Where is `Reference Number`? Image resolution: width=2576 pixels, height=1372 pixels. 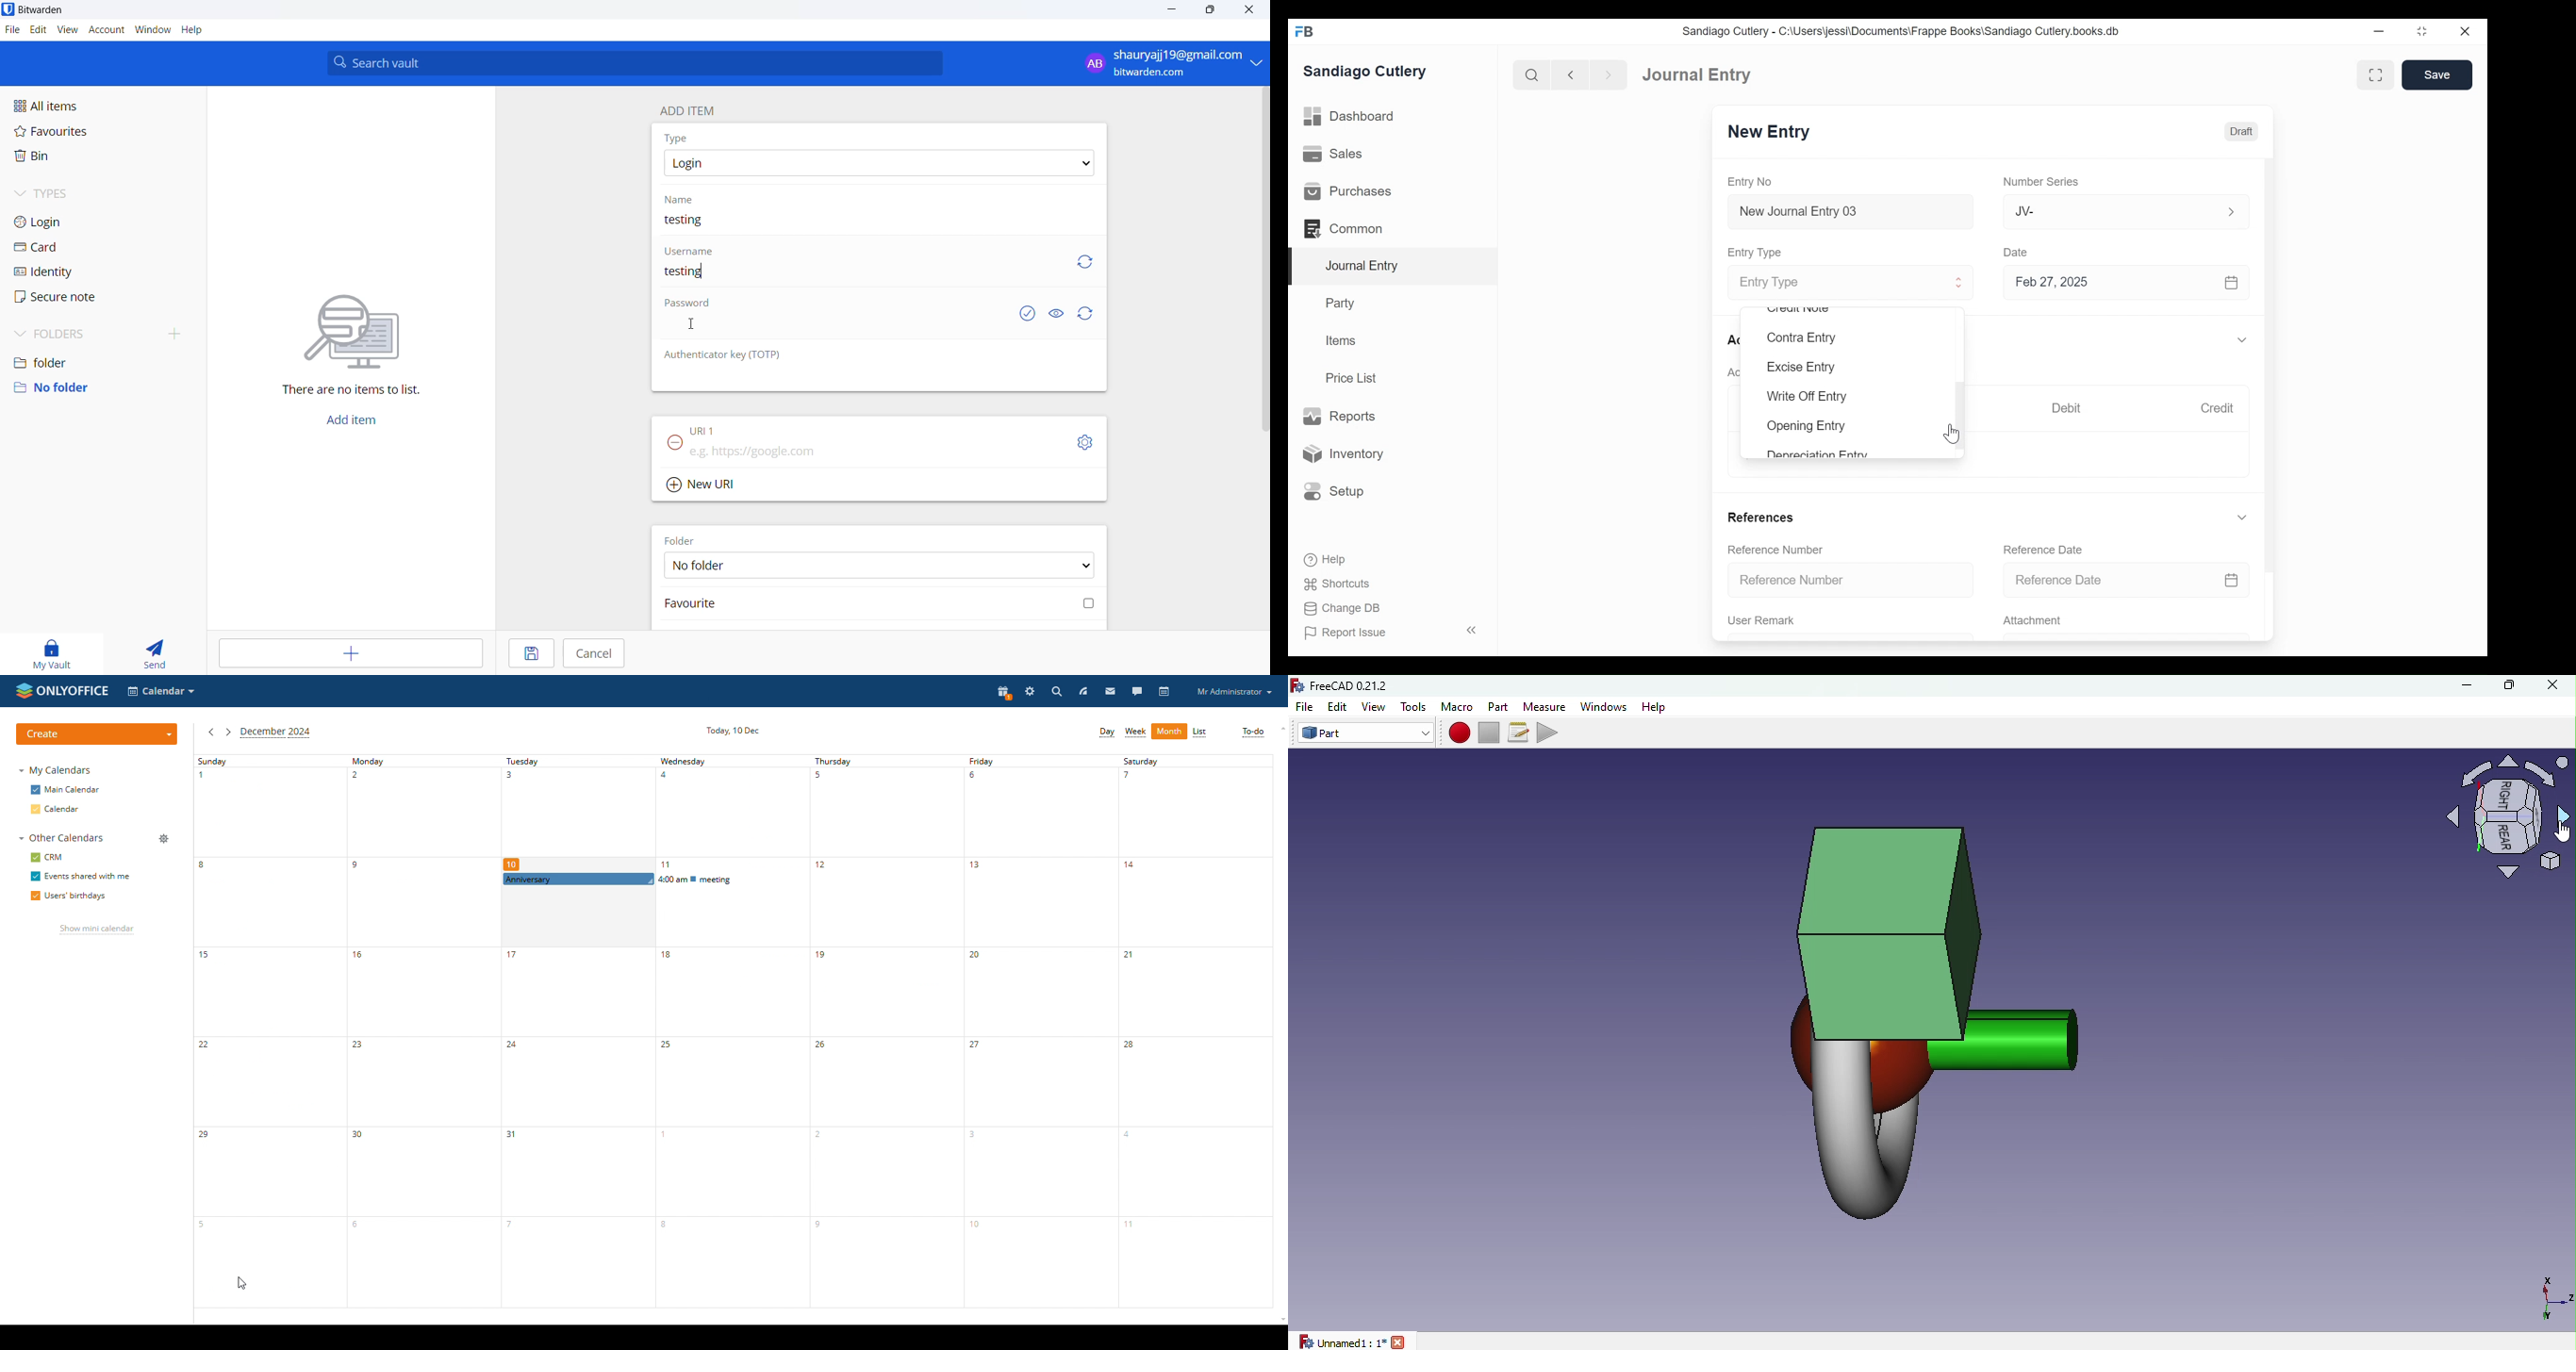
Reference Number is located at coordinates (1776, 550).